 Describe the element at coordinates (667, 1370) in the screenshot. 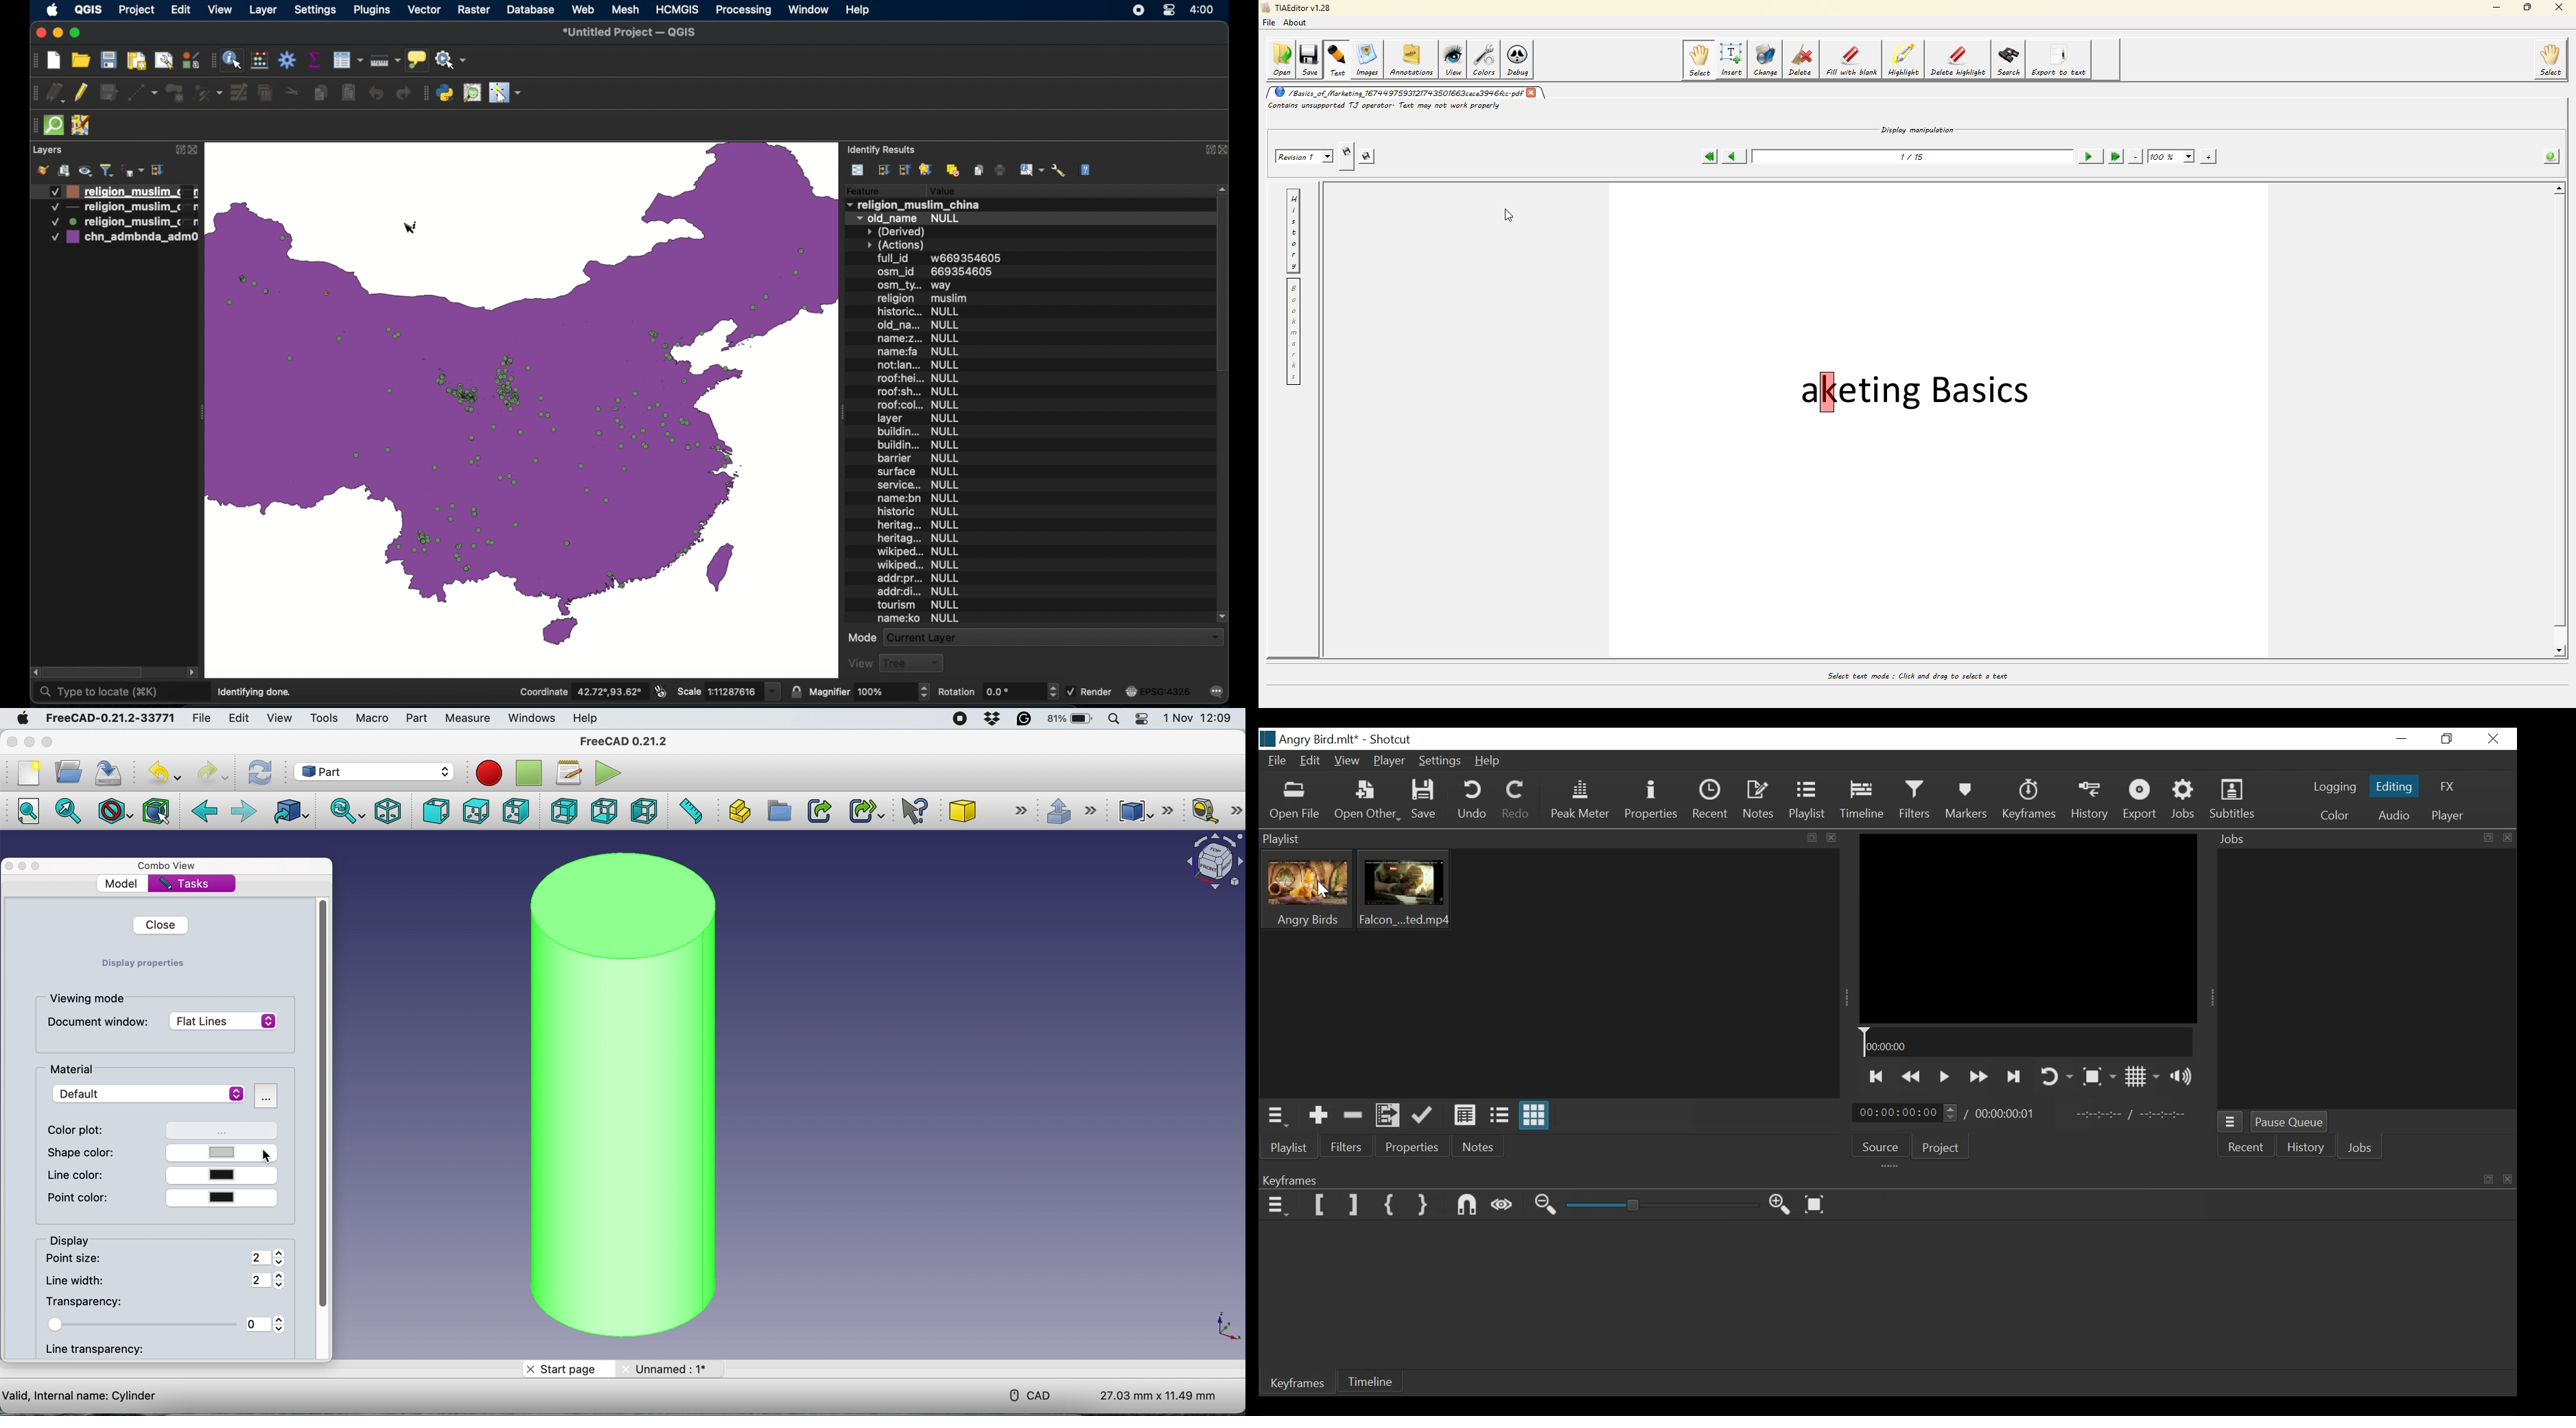

I see `unname` at that location.